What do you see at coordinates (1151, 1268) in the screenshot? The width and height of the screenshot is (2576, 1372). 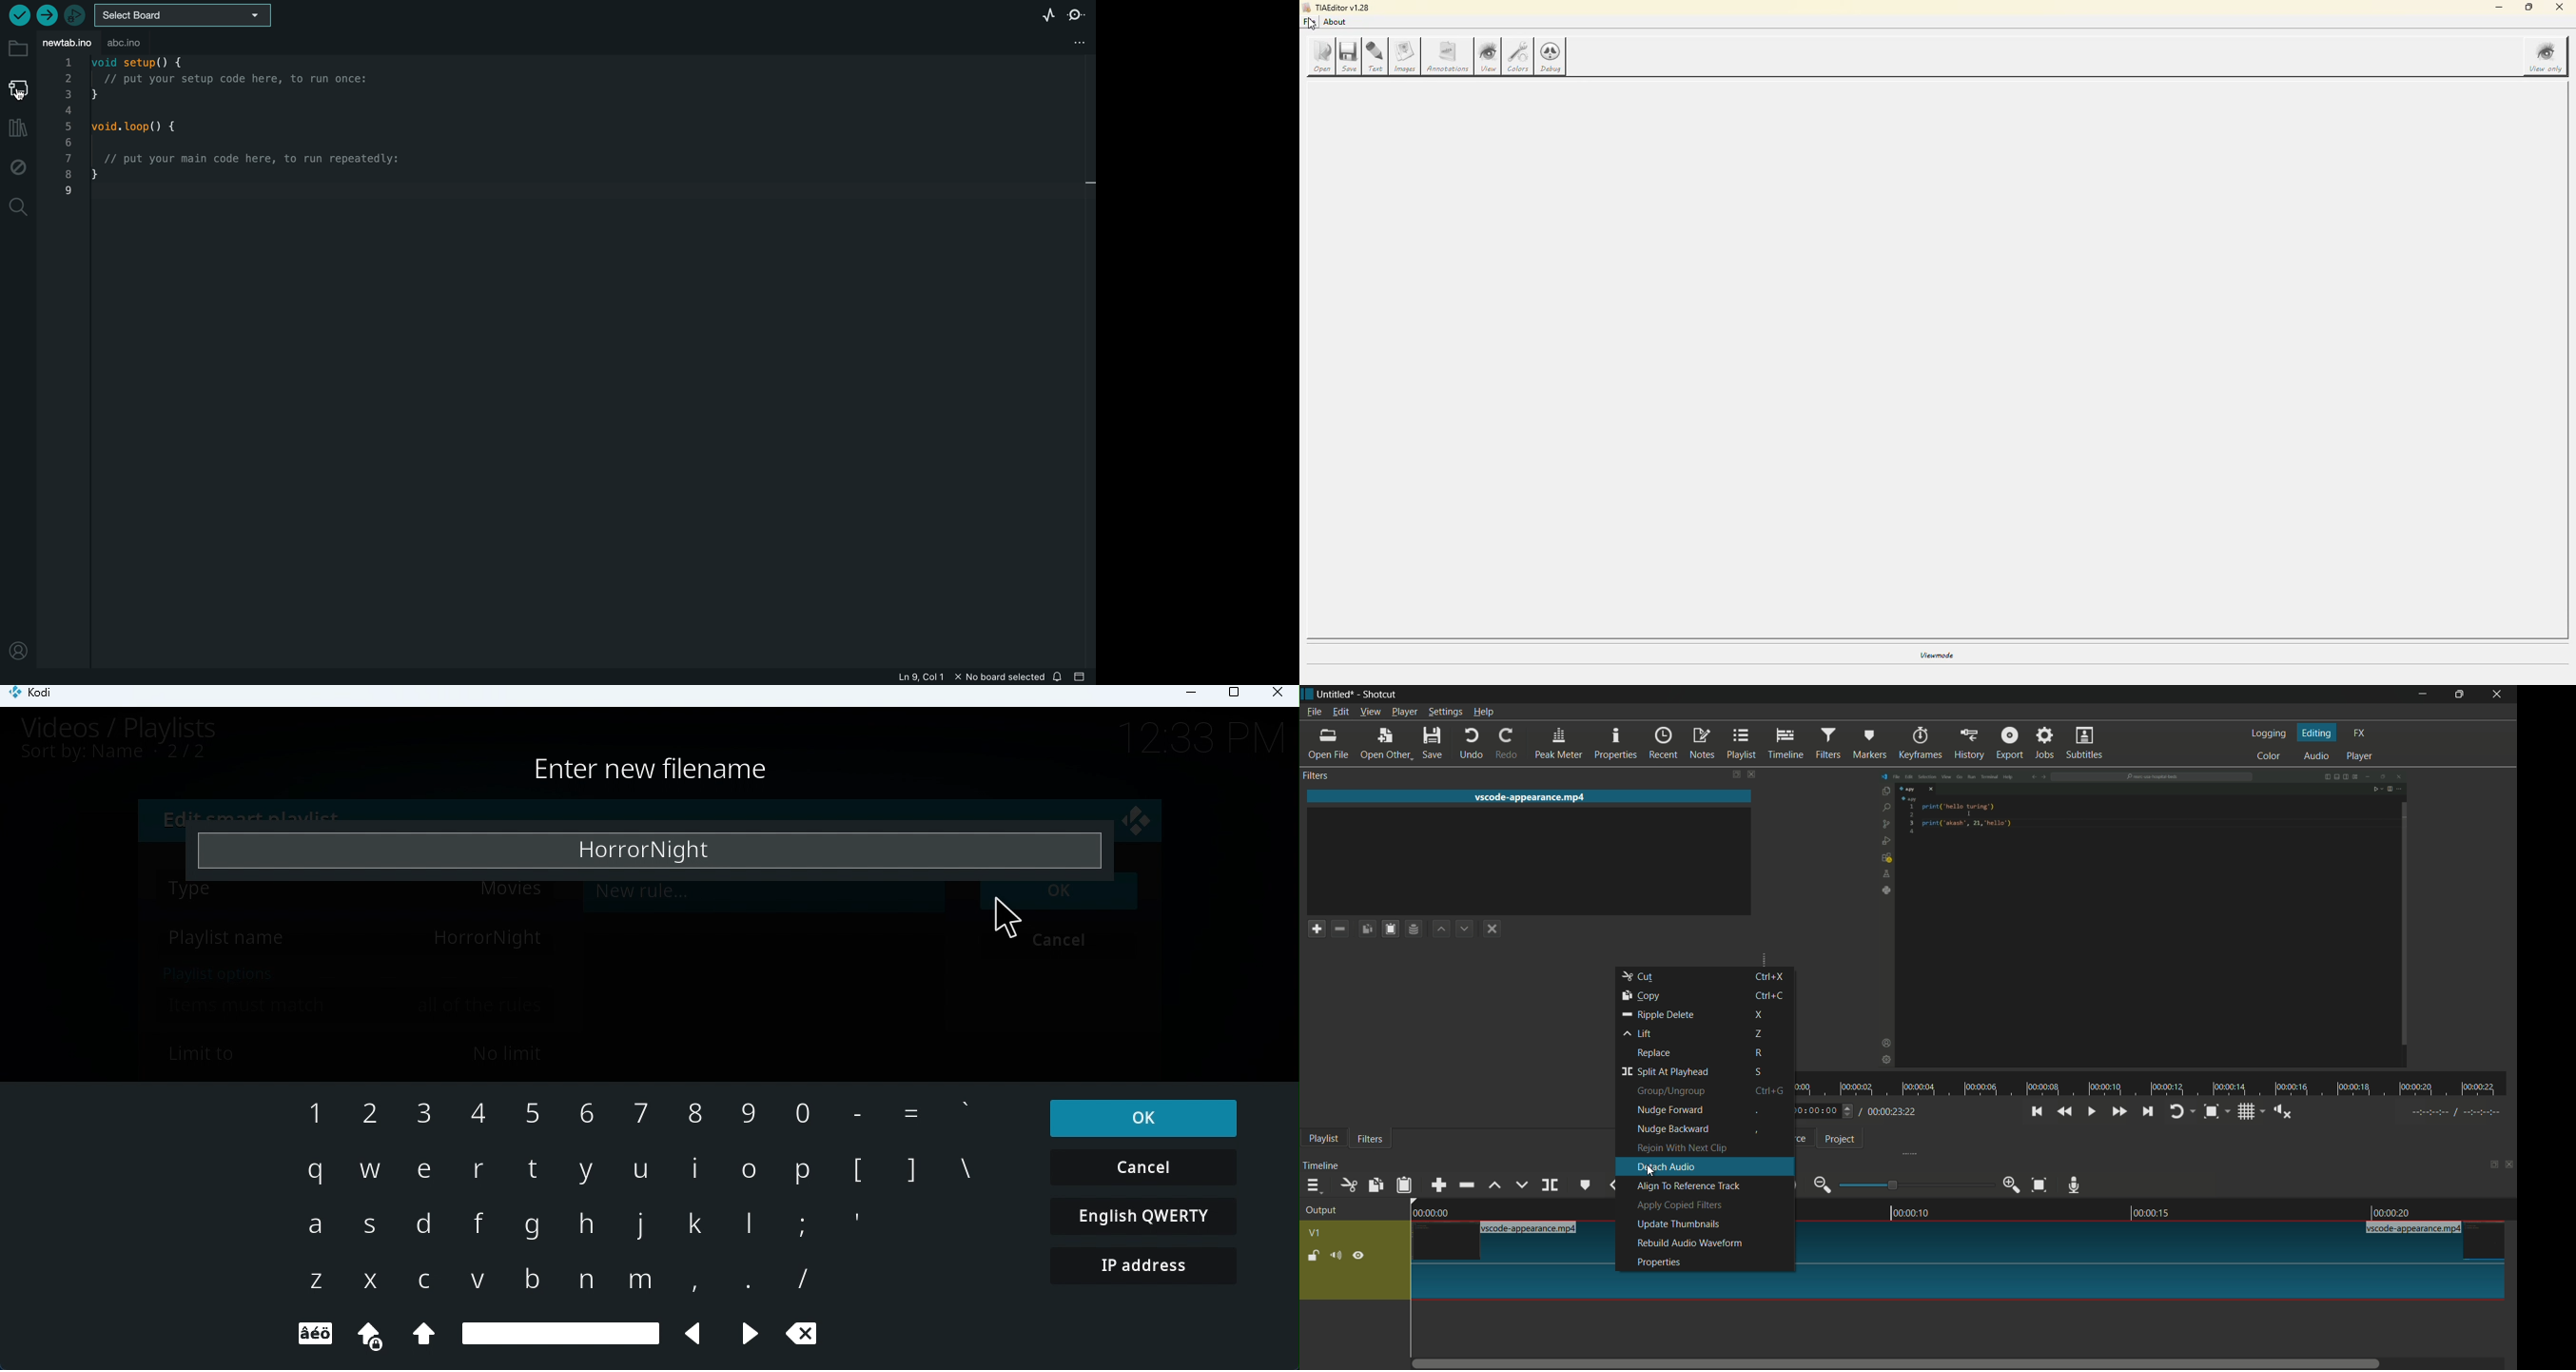 I see `IP address` at bounding box center [1151, 1268].